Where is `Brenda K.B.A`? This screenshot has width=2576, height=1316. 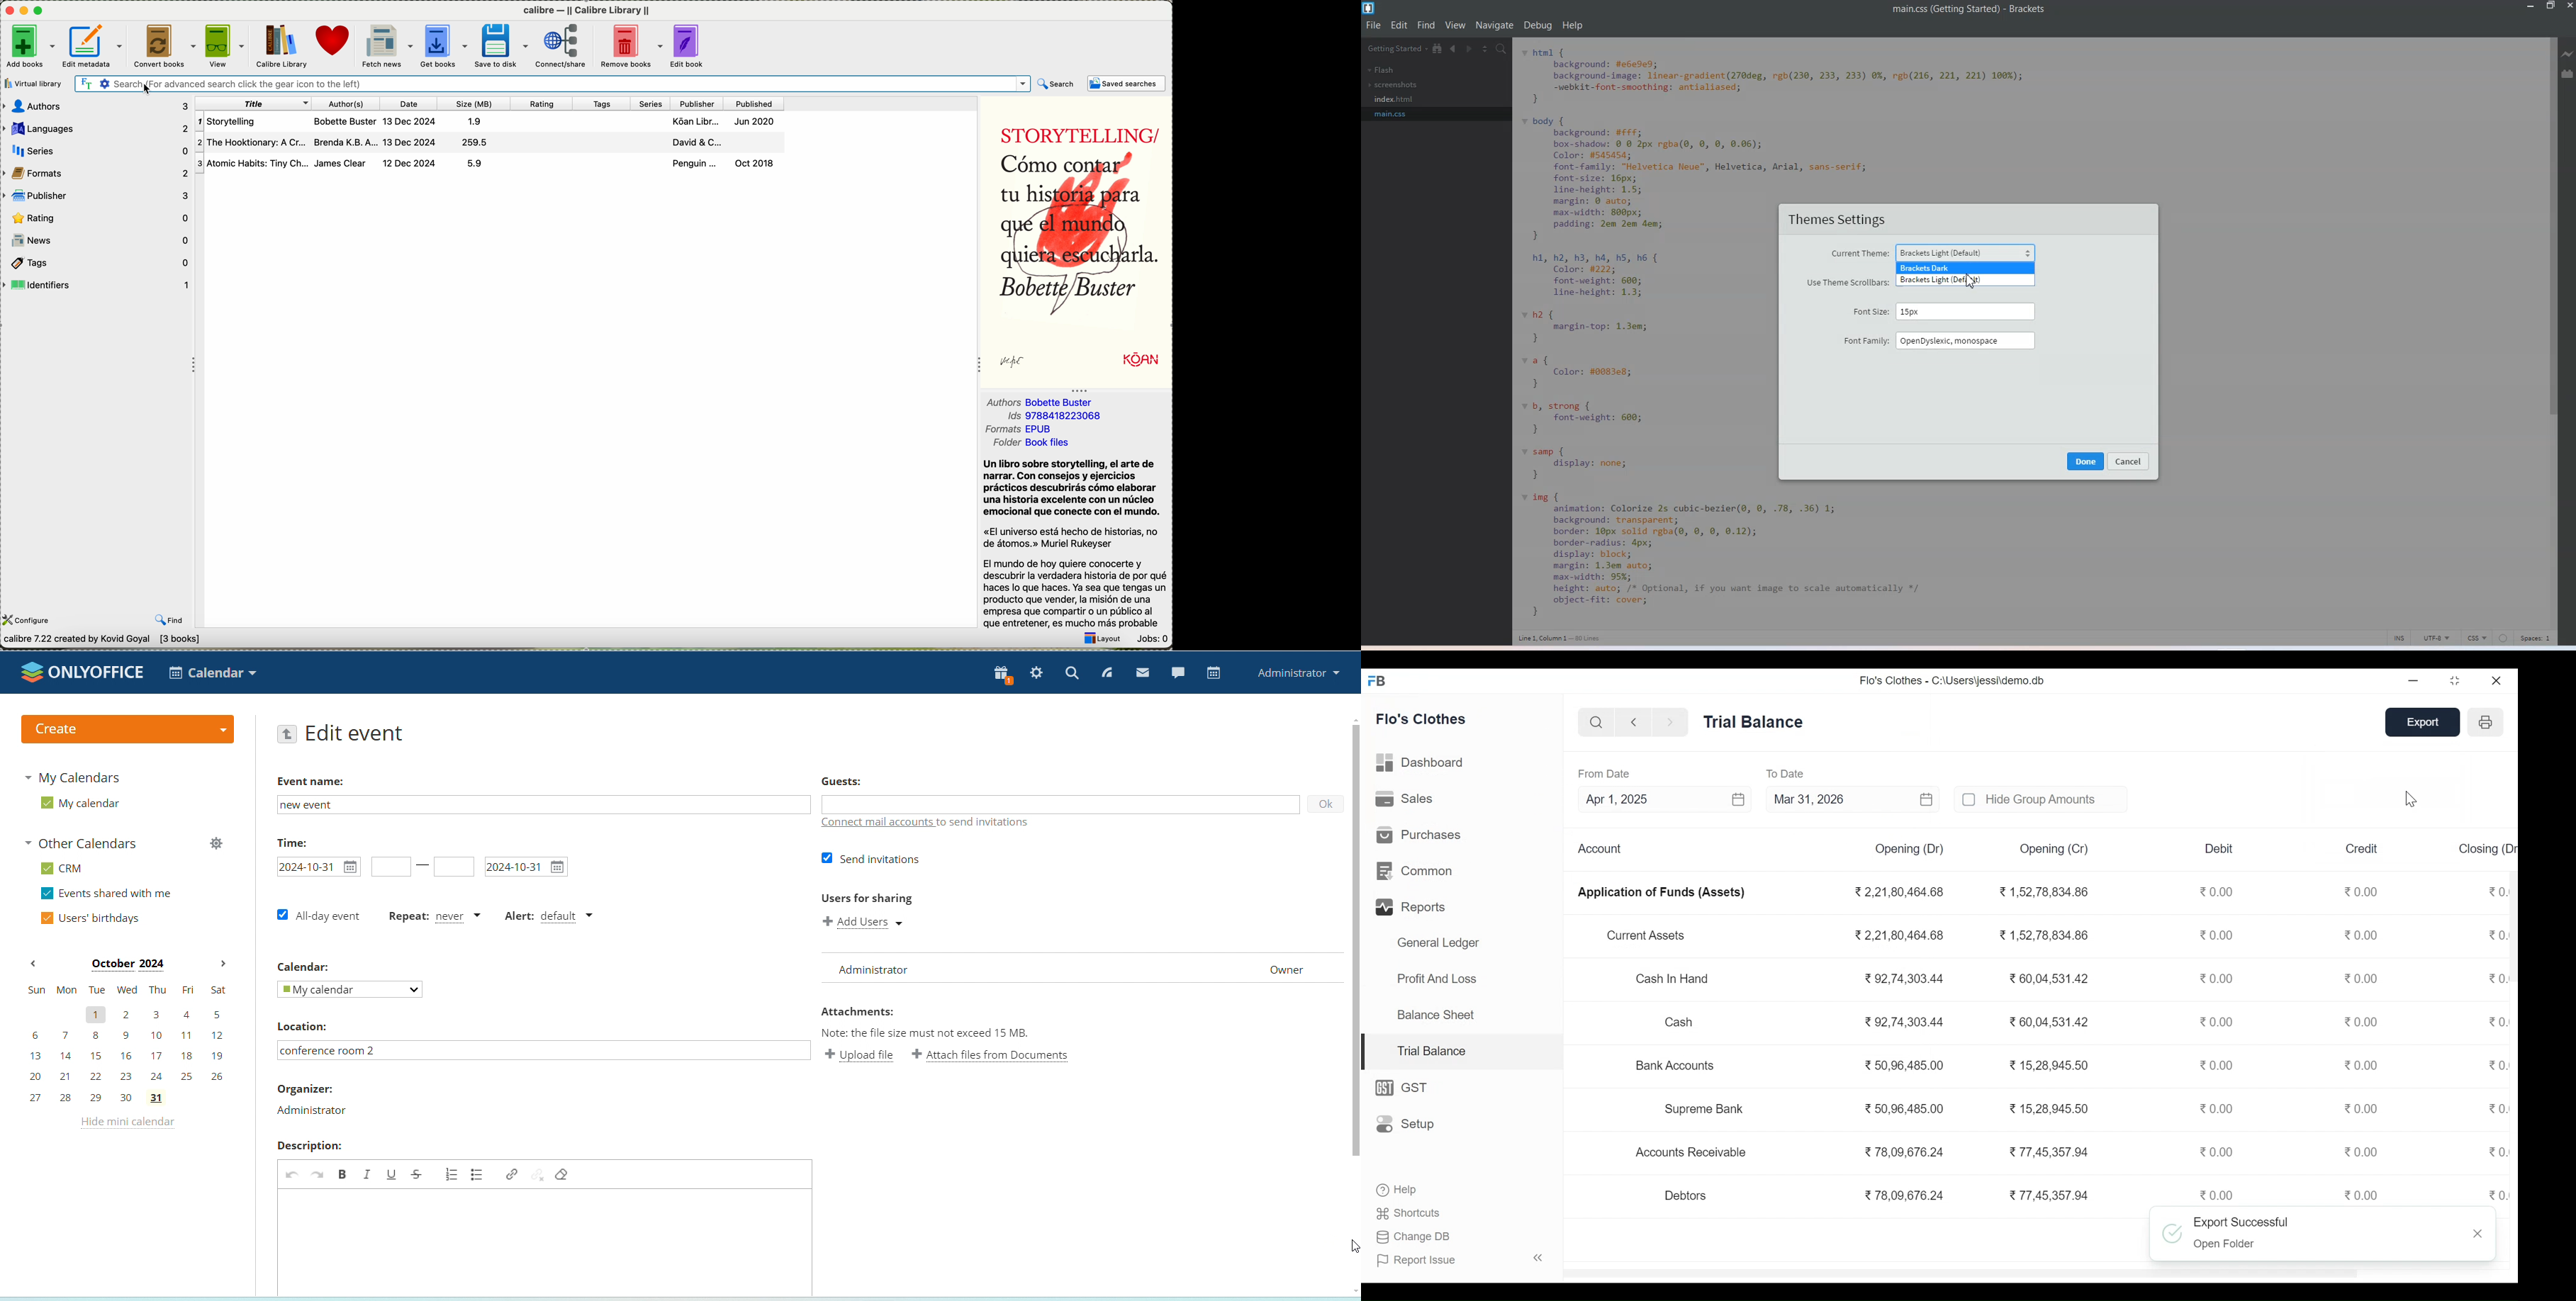 Brenda K.B.A is located at coordinates (347, 143).